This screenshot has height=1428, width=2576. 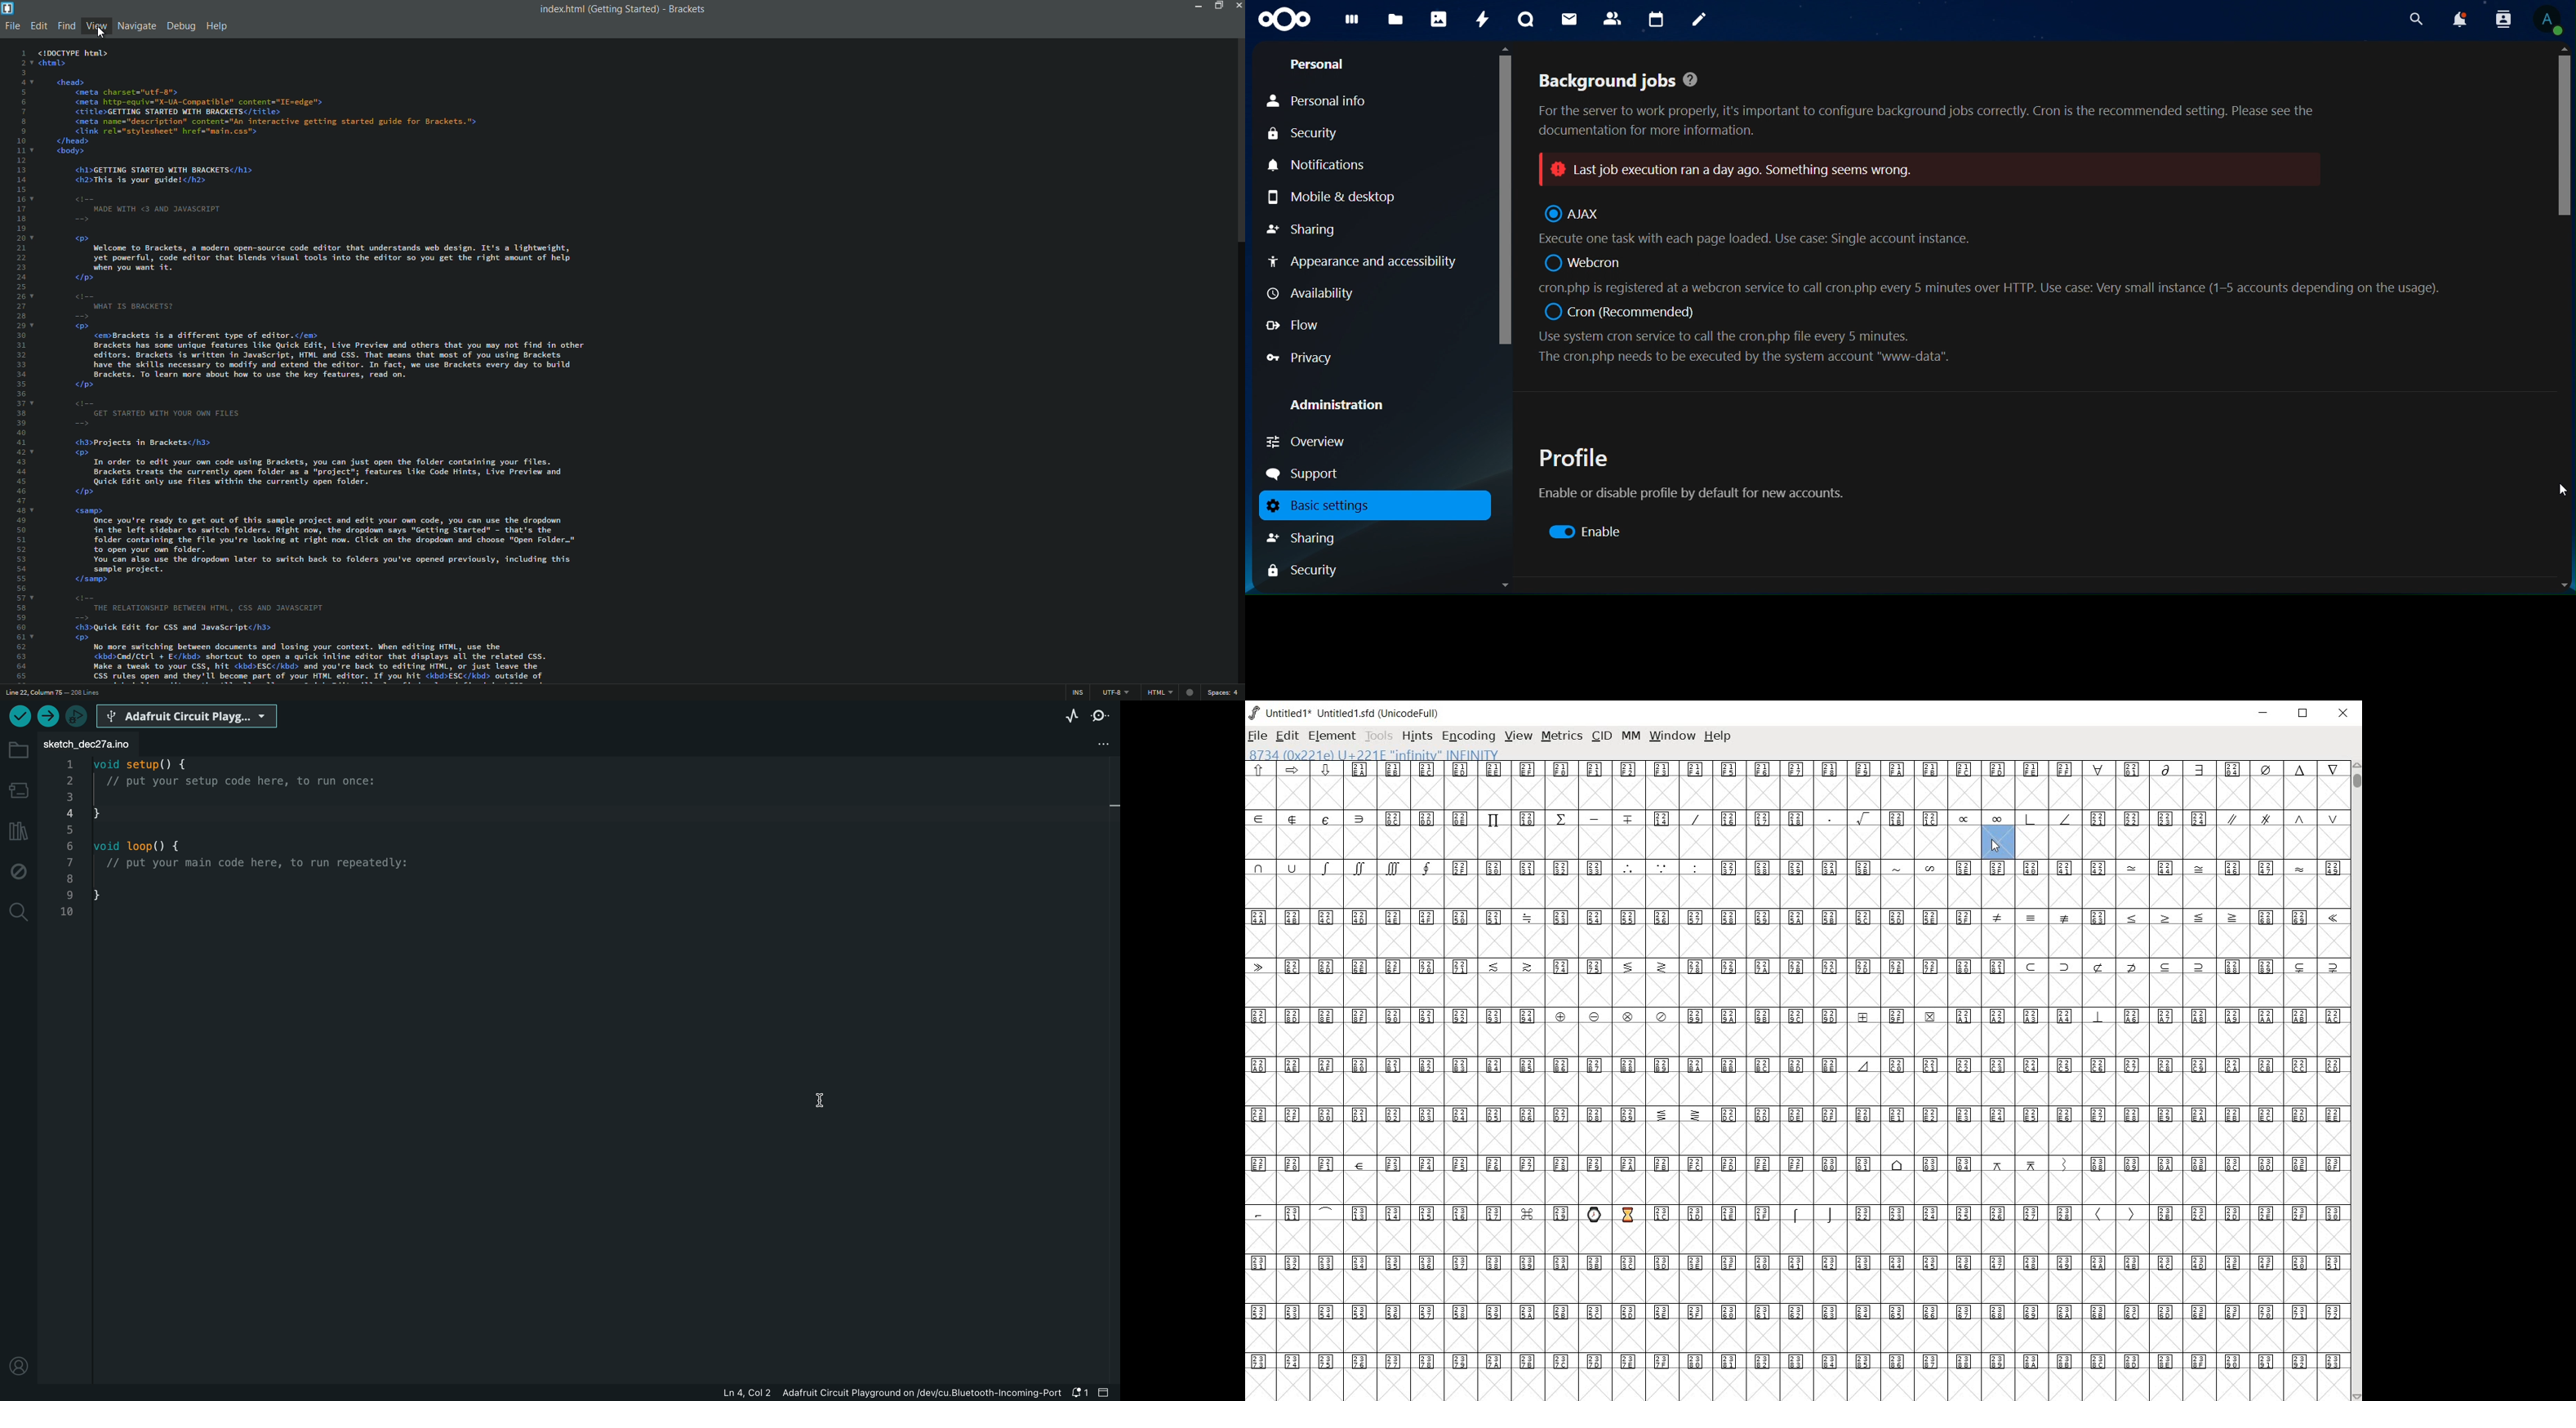 I want to click on View Profile, so click(x=2550, y=22).